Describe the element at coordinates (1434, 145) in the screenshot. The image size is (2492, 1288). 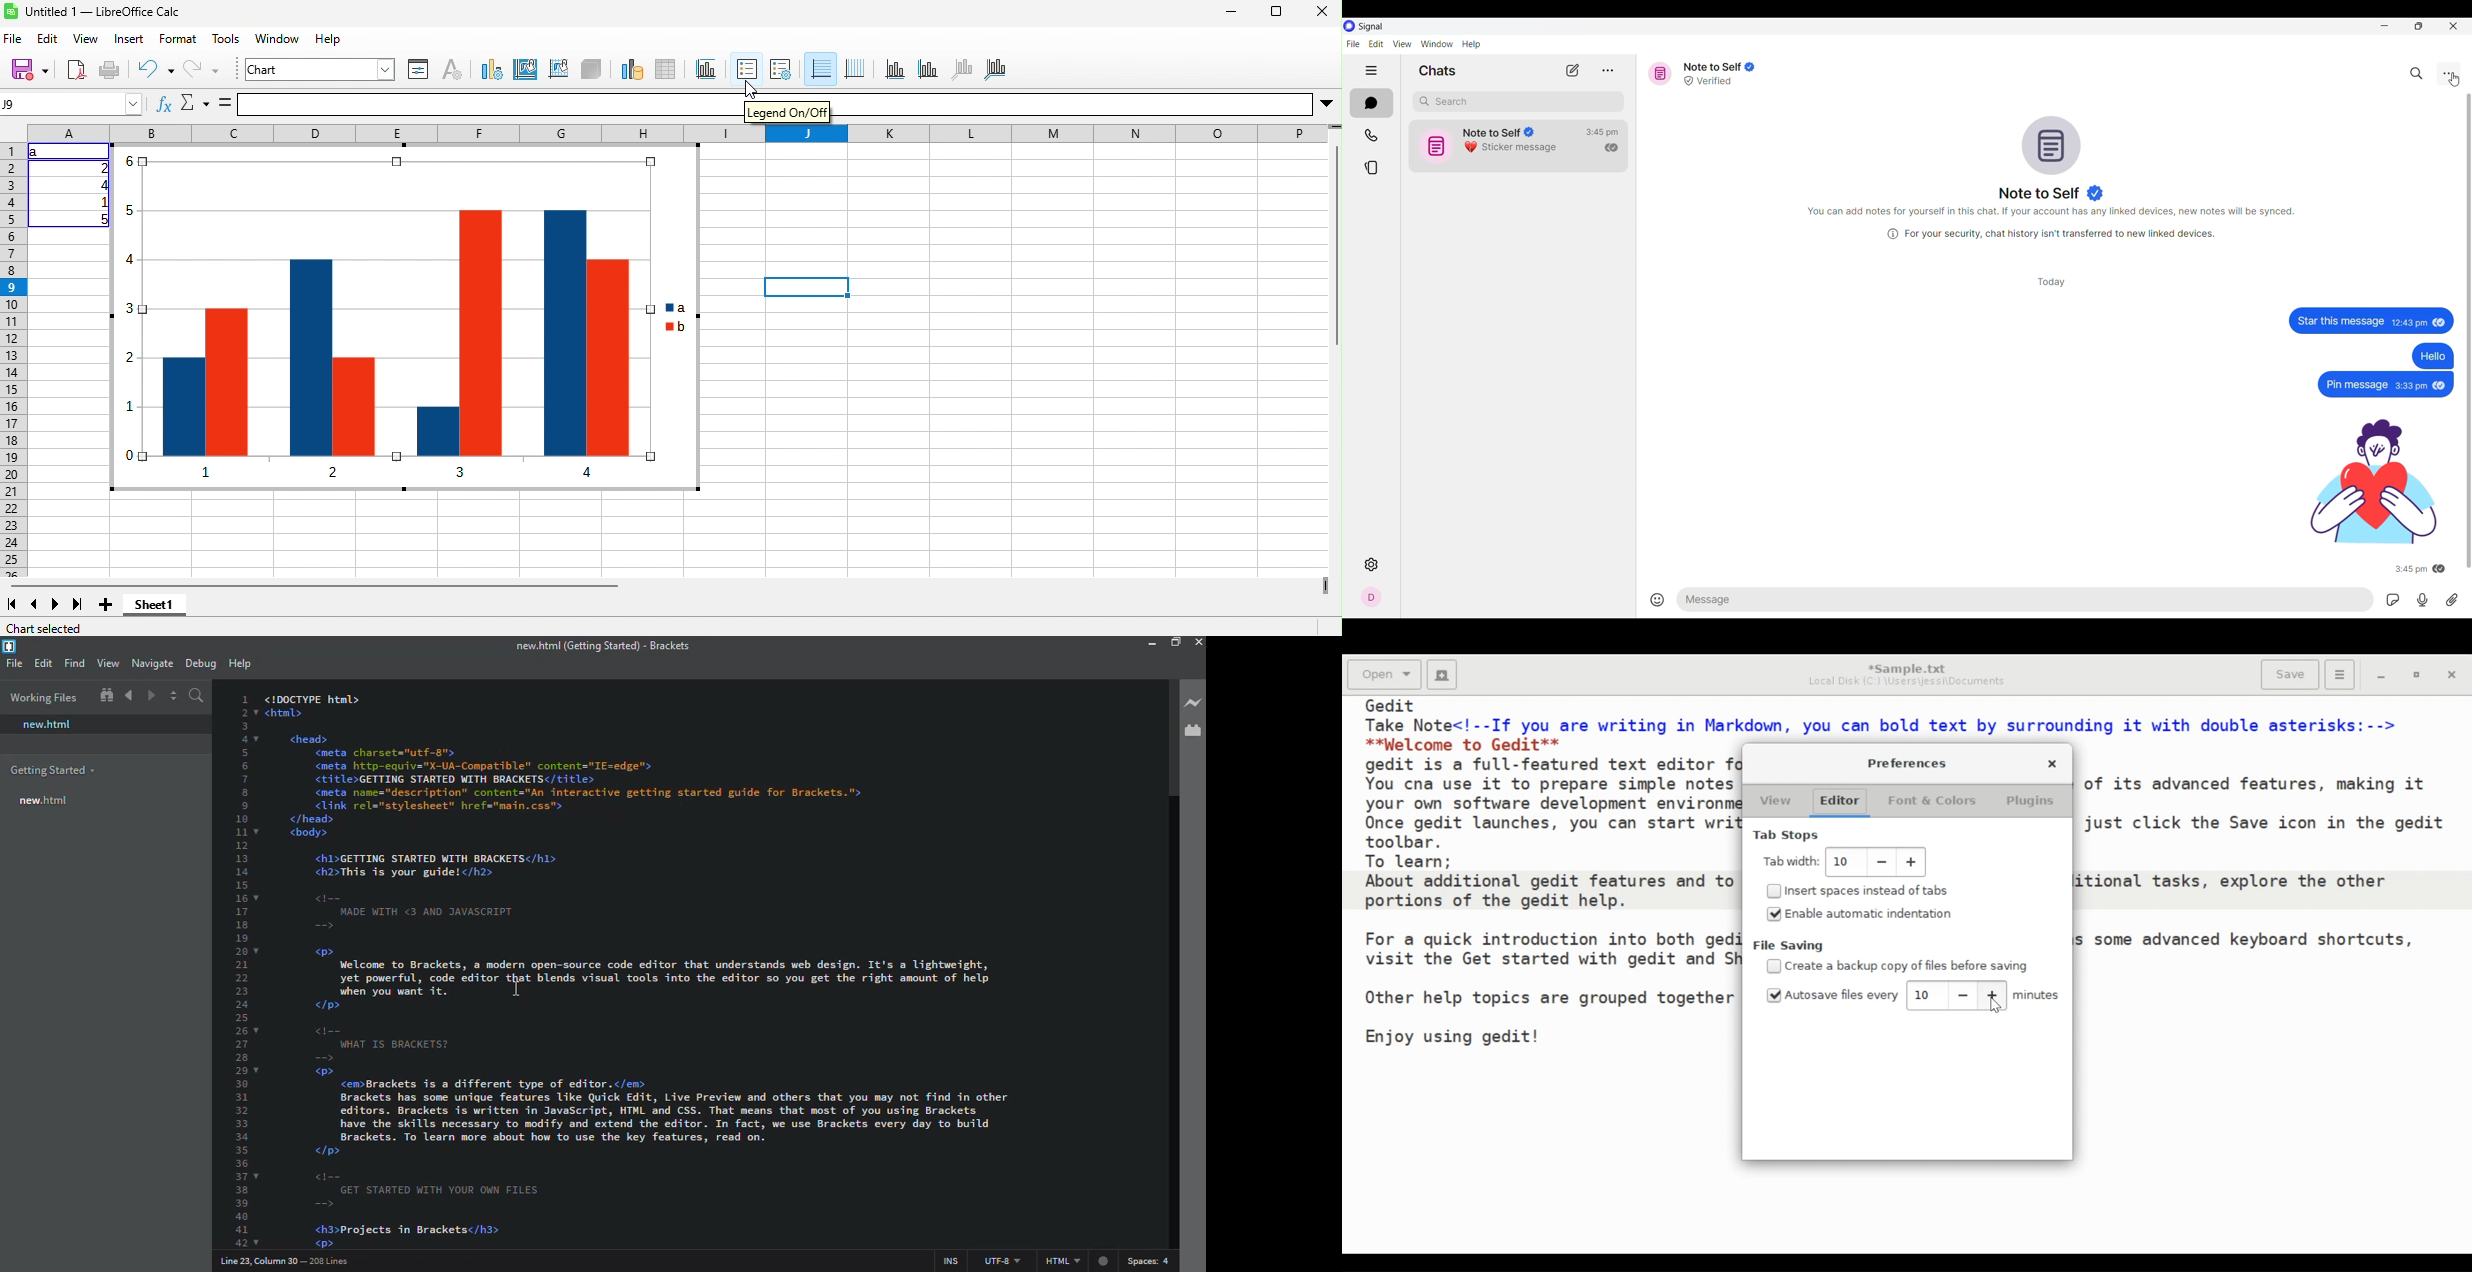
I see `icon` at that location.